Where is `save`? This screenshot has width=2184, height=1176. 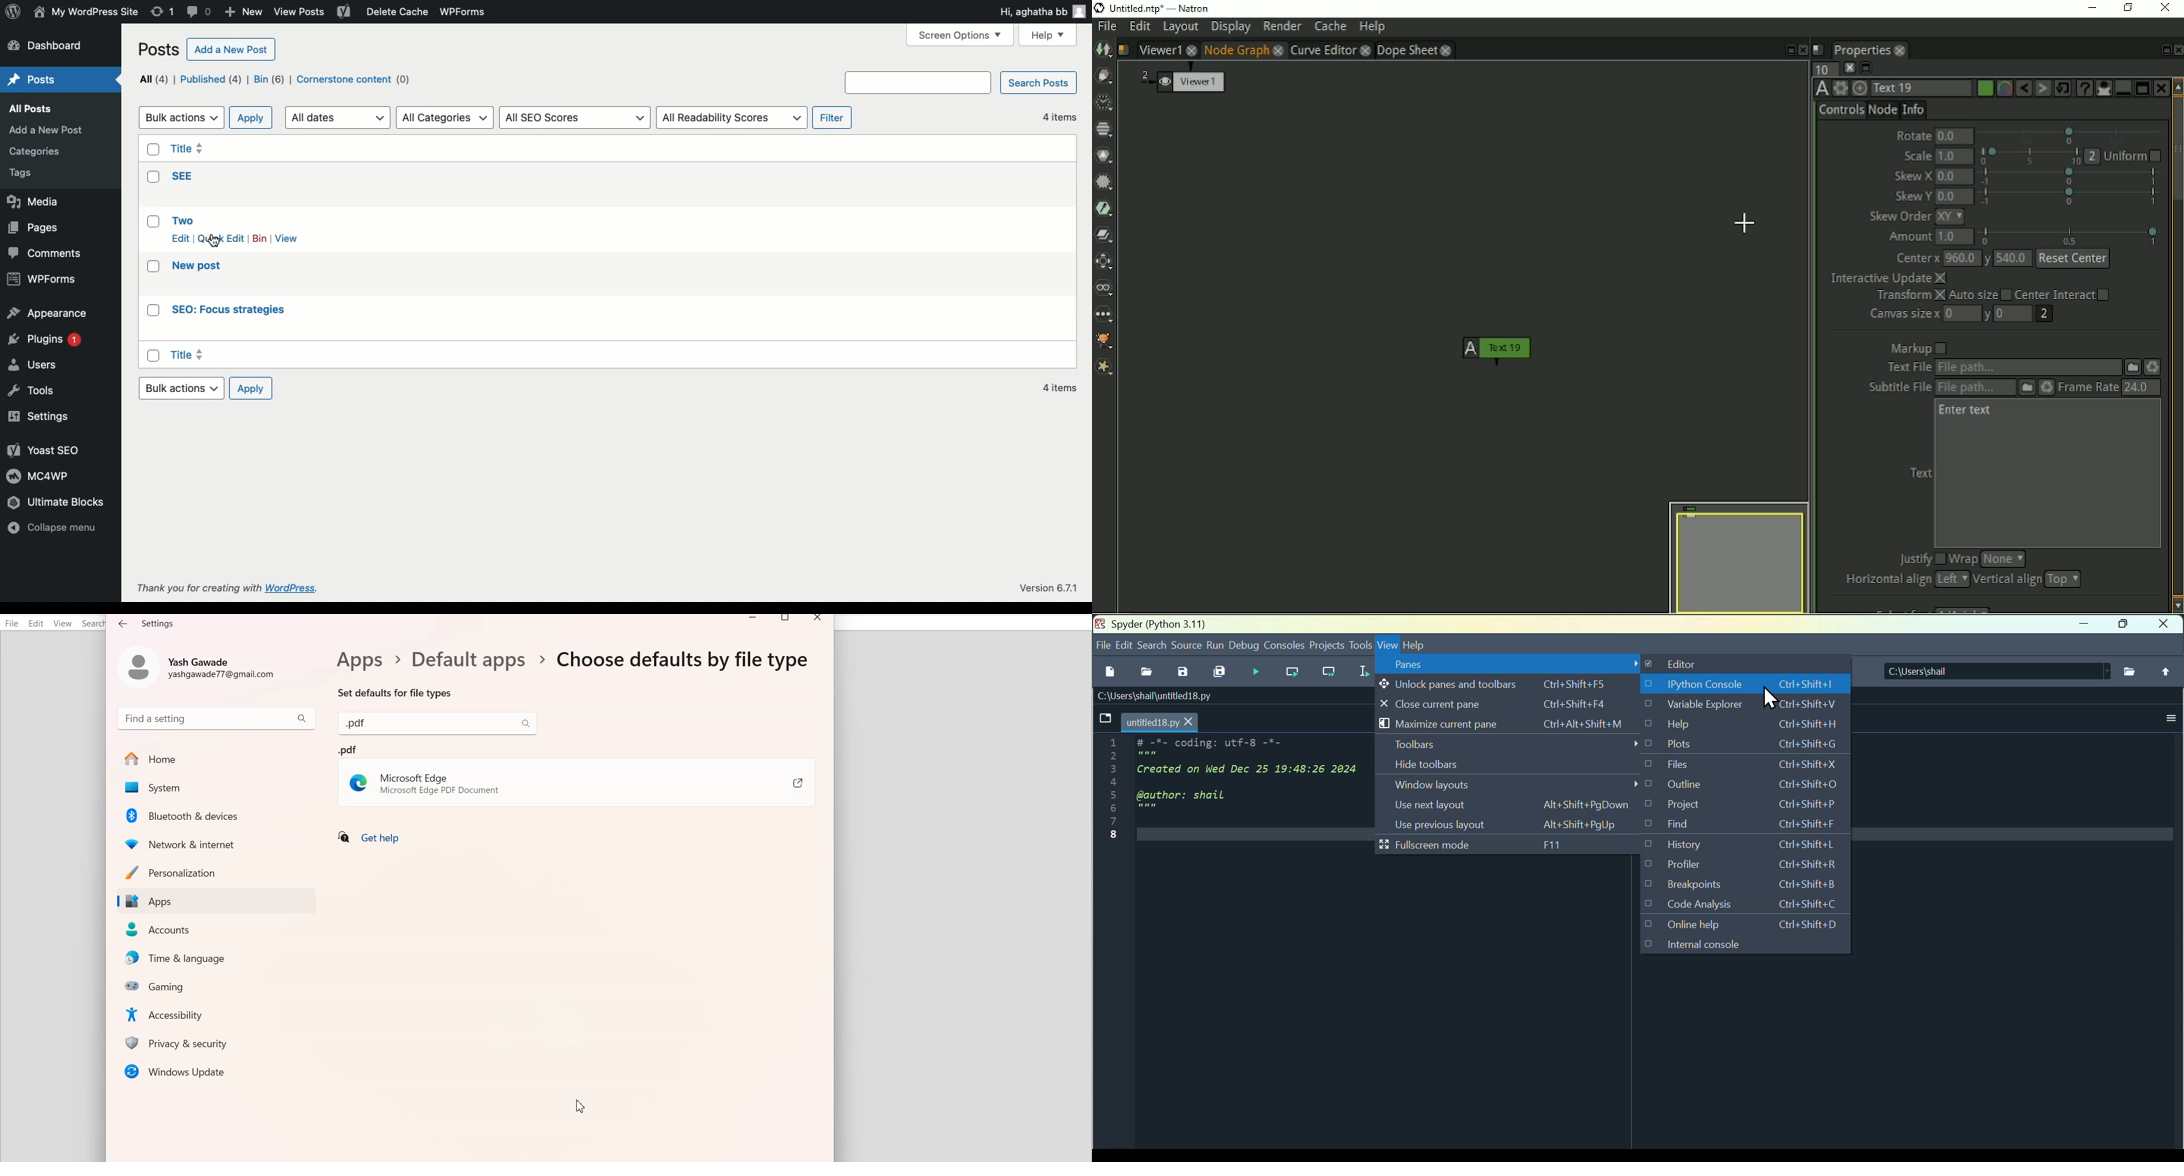 save is located at coordinates (1182, 673).